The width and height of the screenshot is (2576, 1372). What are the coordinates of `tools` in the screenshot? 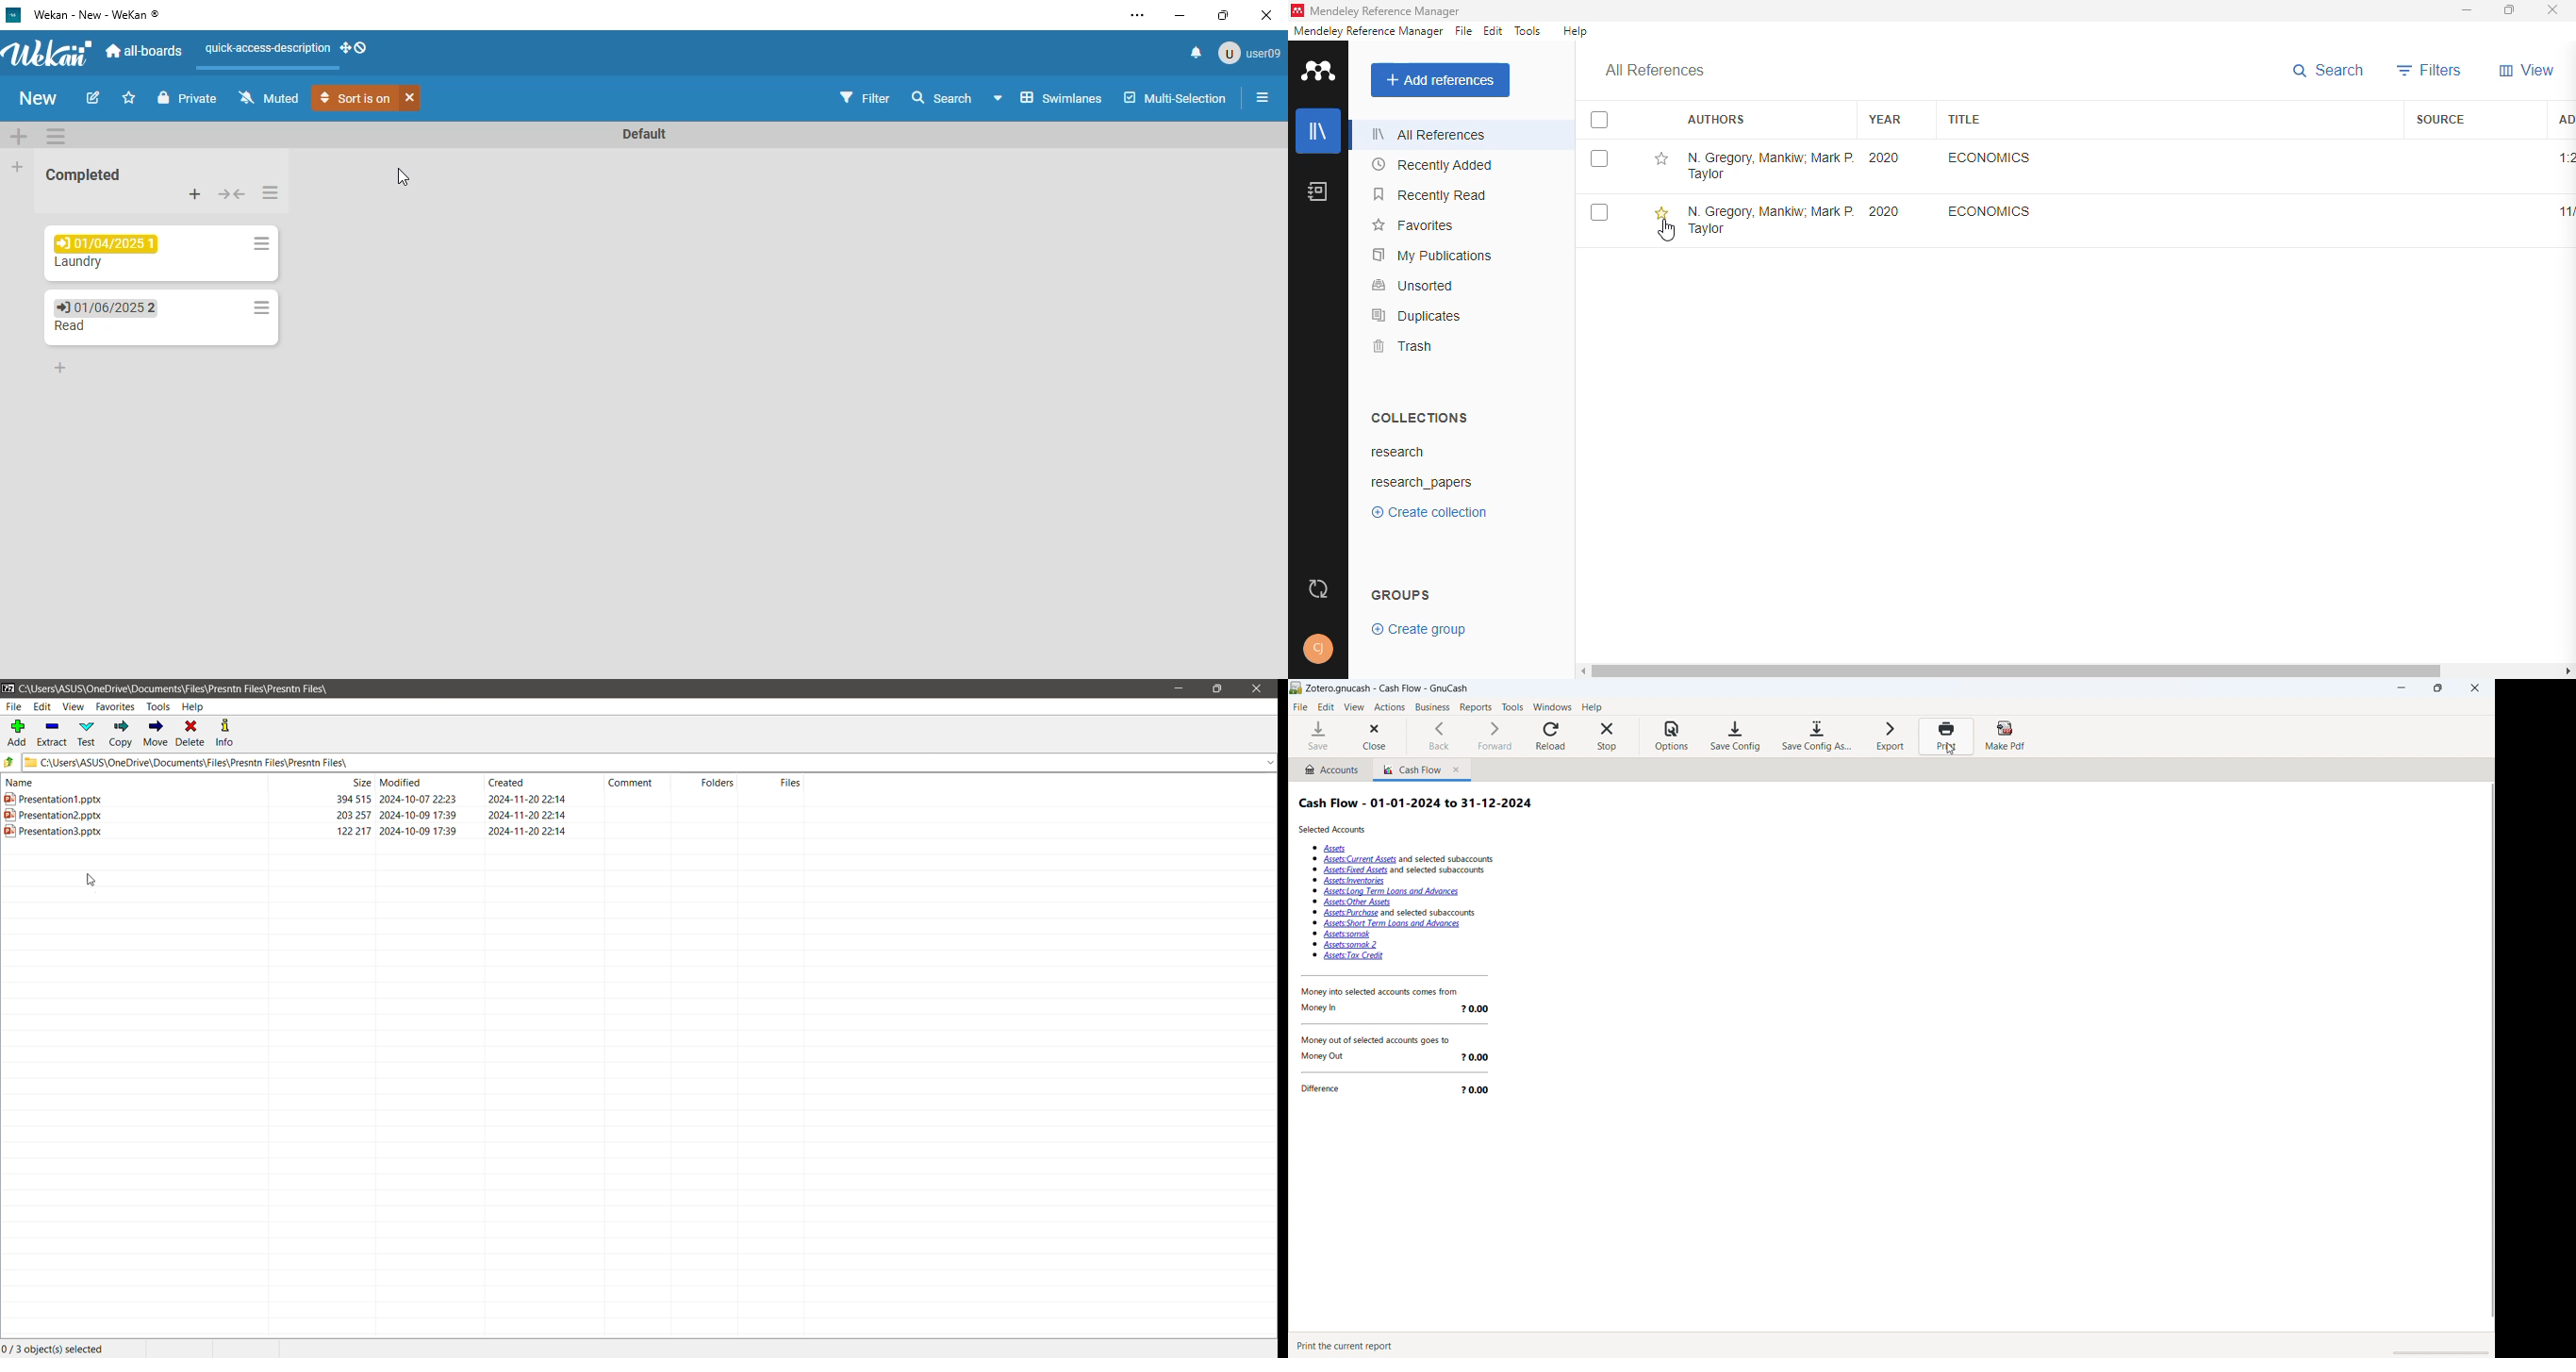 It's located at (1527, 31).